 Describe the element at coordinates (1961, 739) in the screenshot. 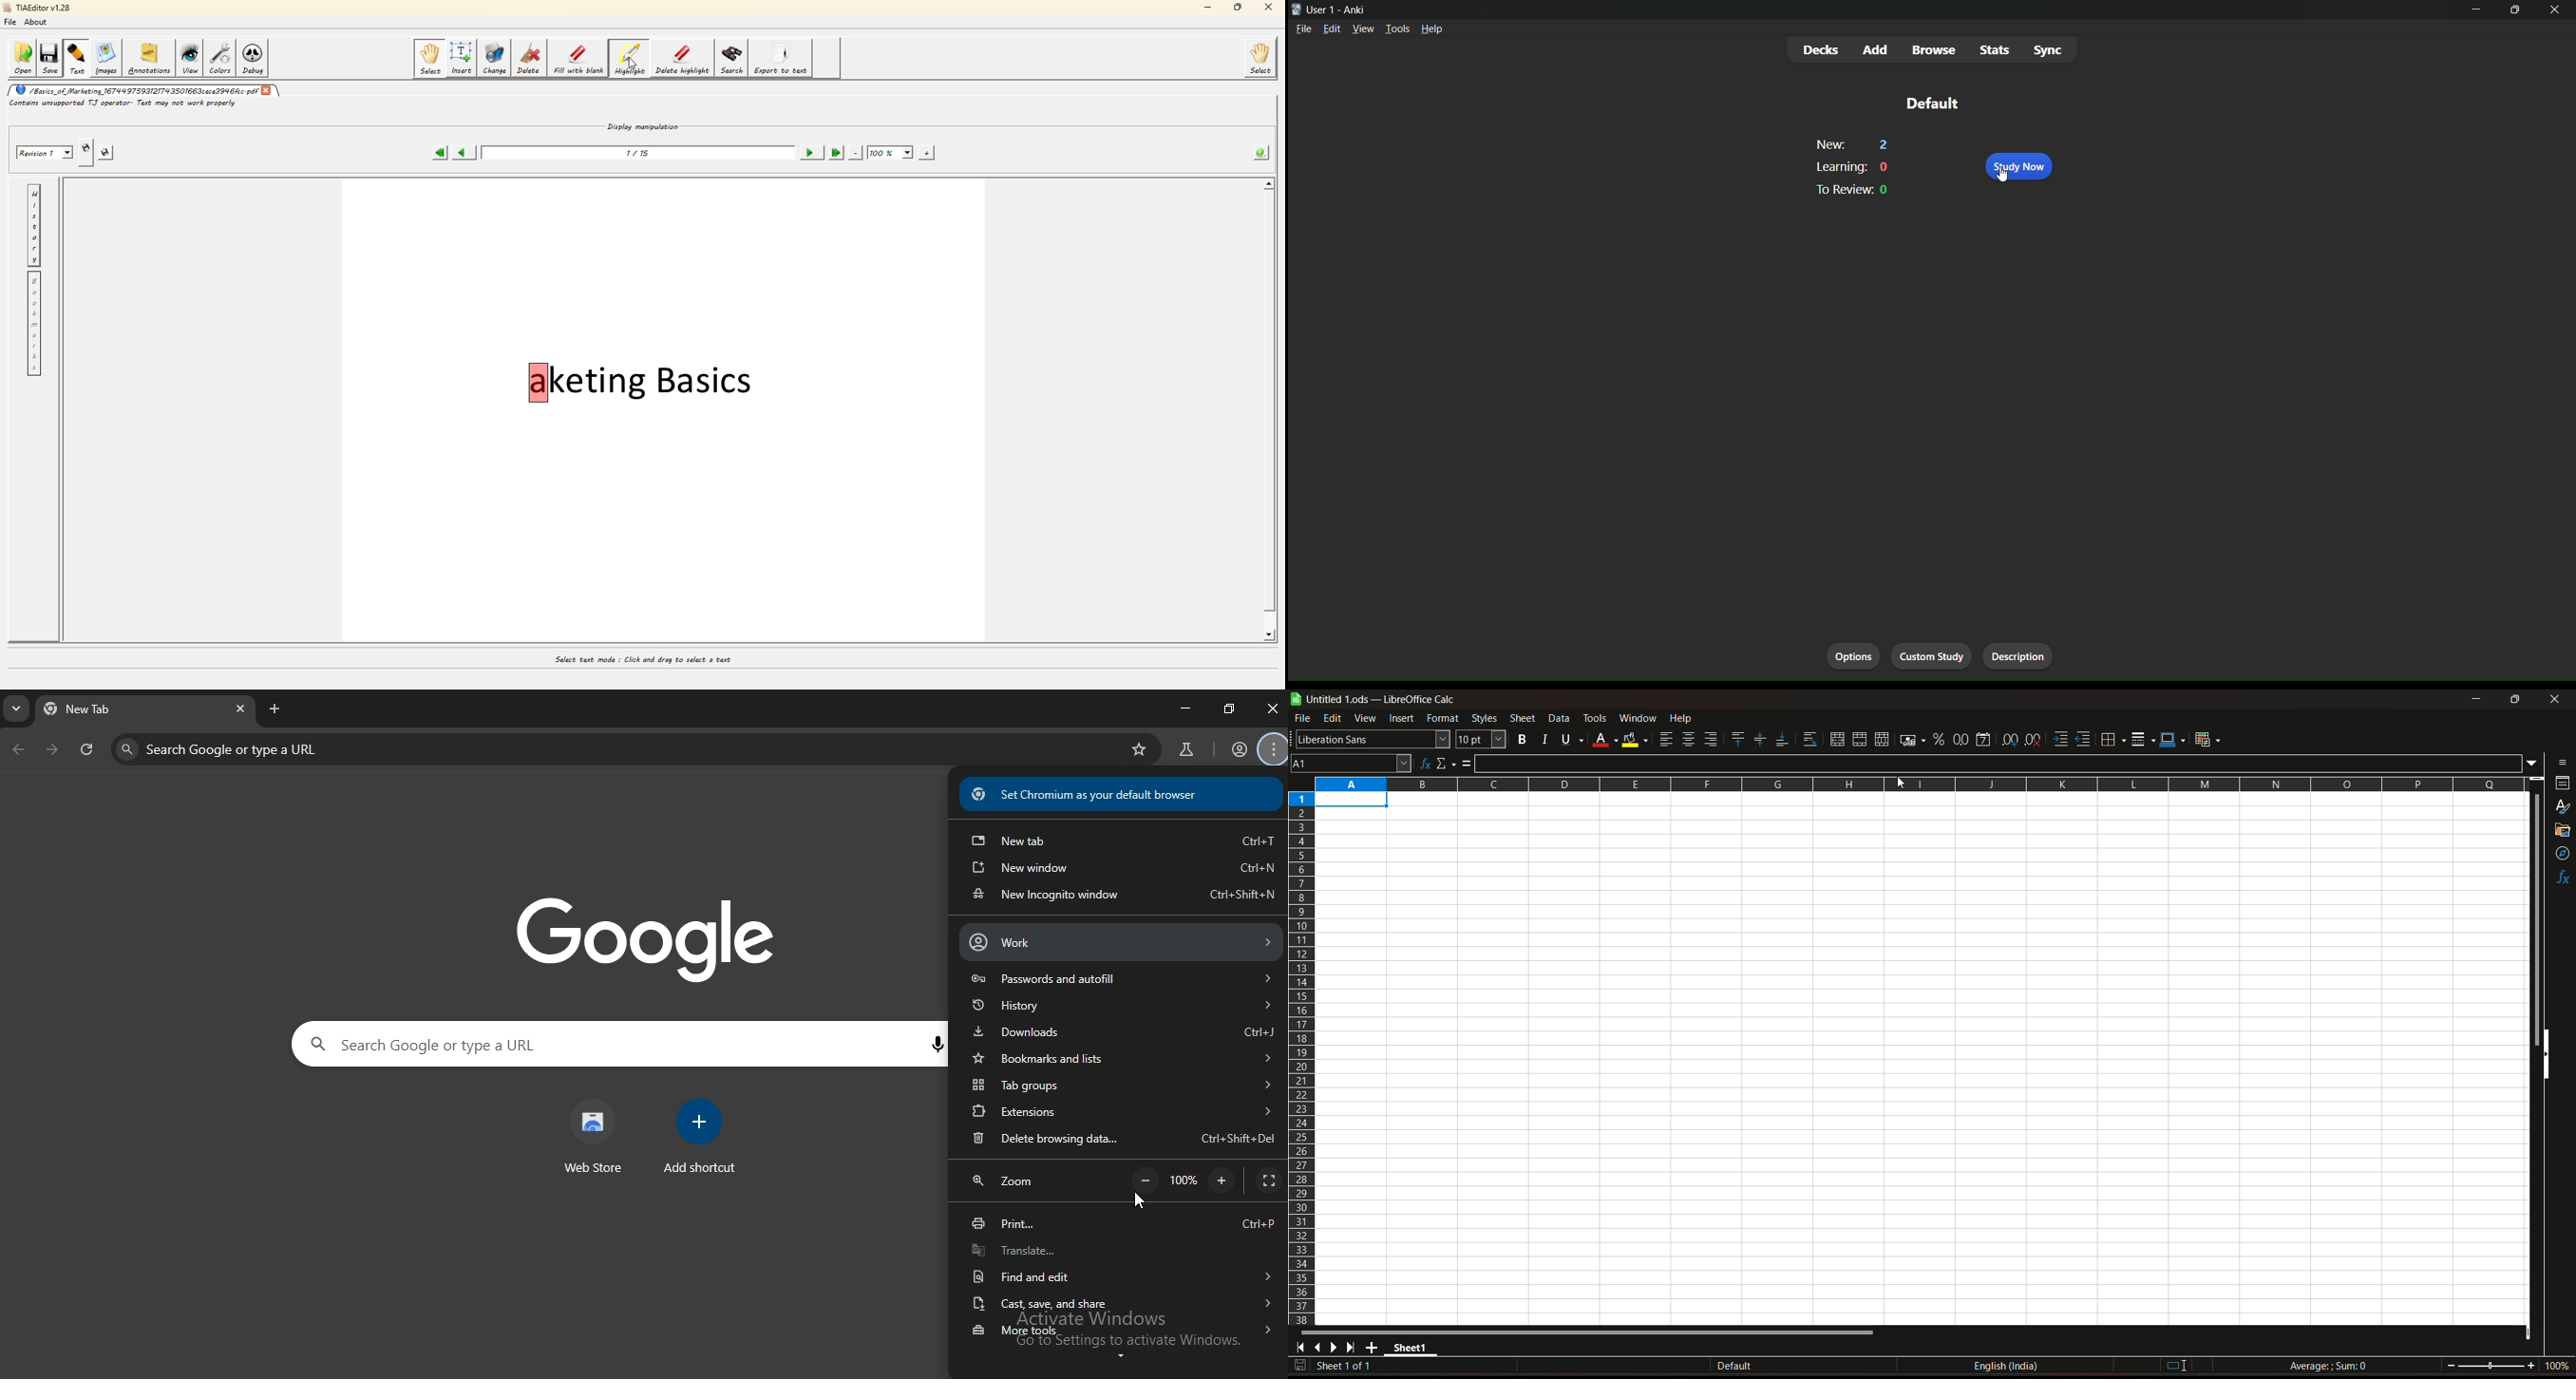

I see `format as number` at that location.